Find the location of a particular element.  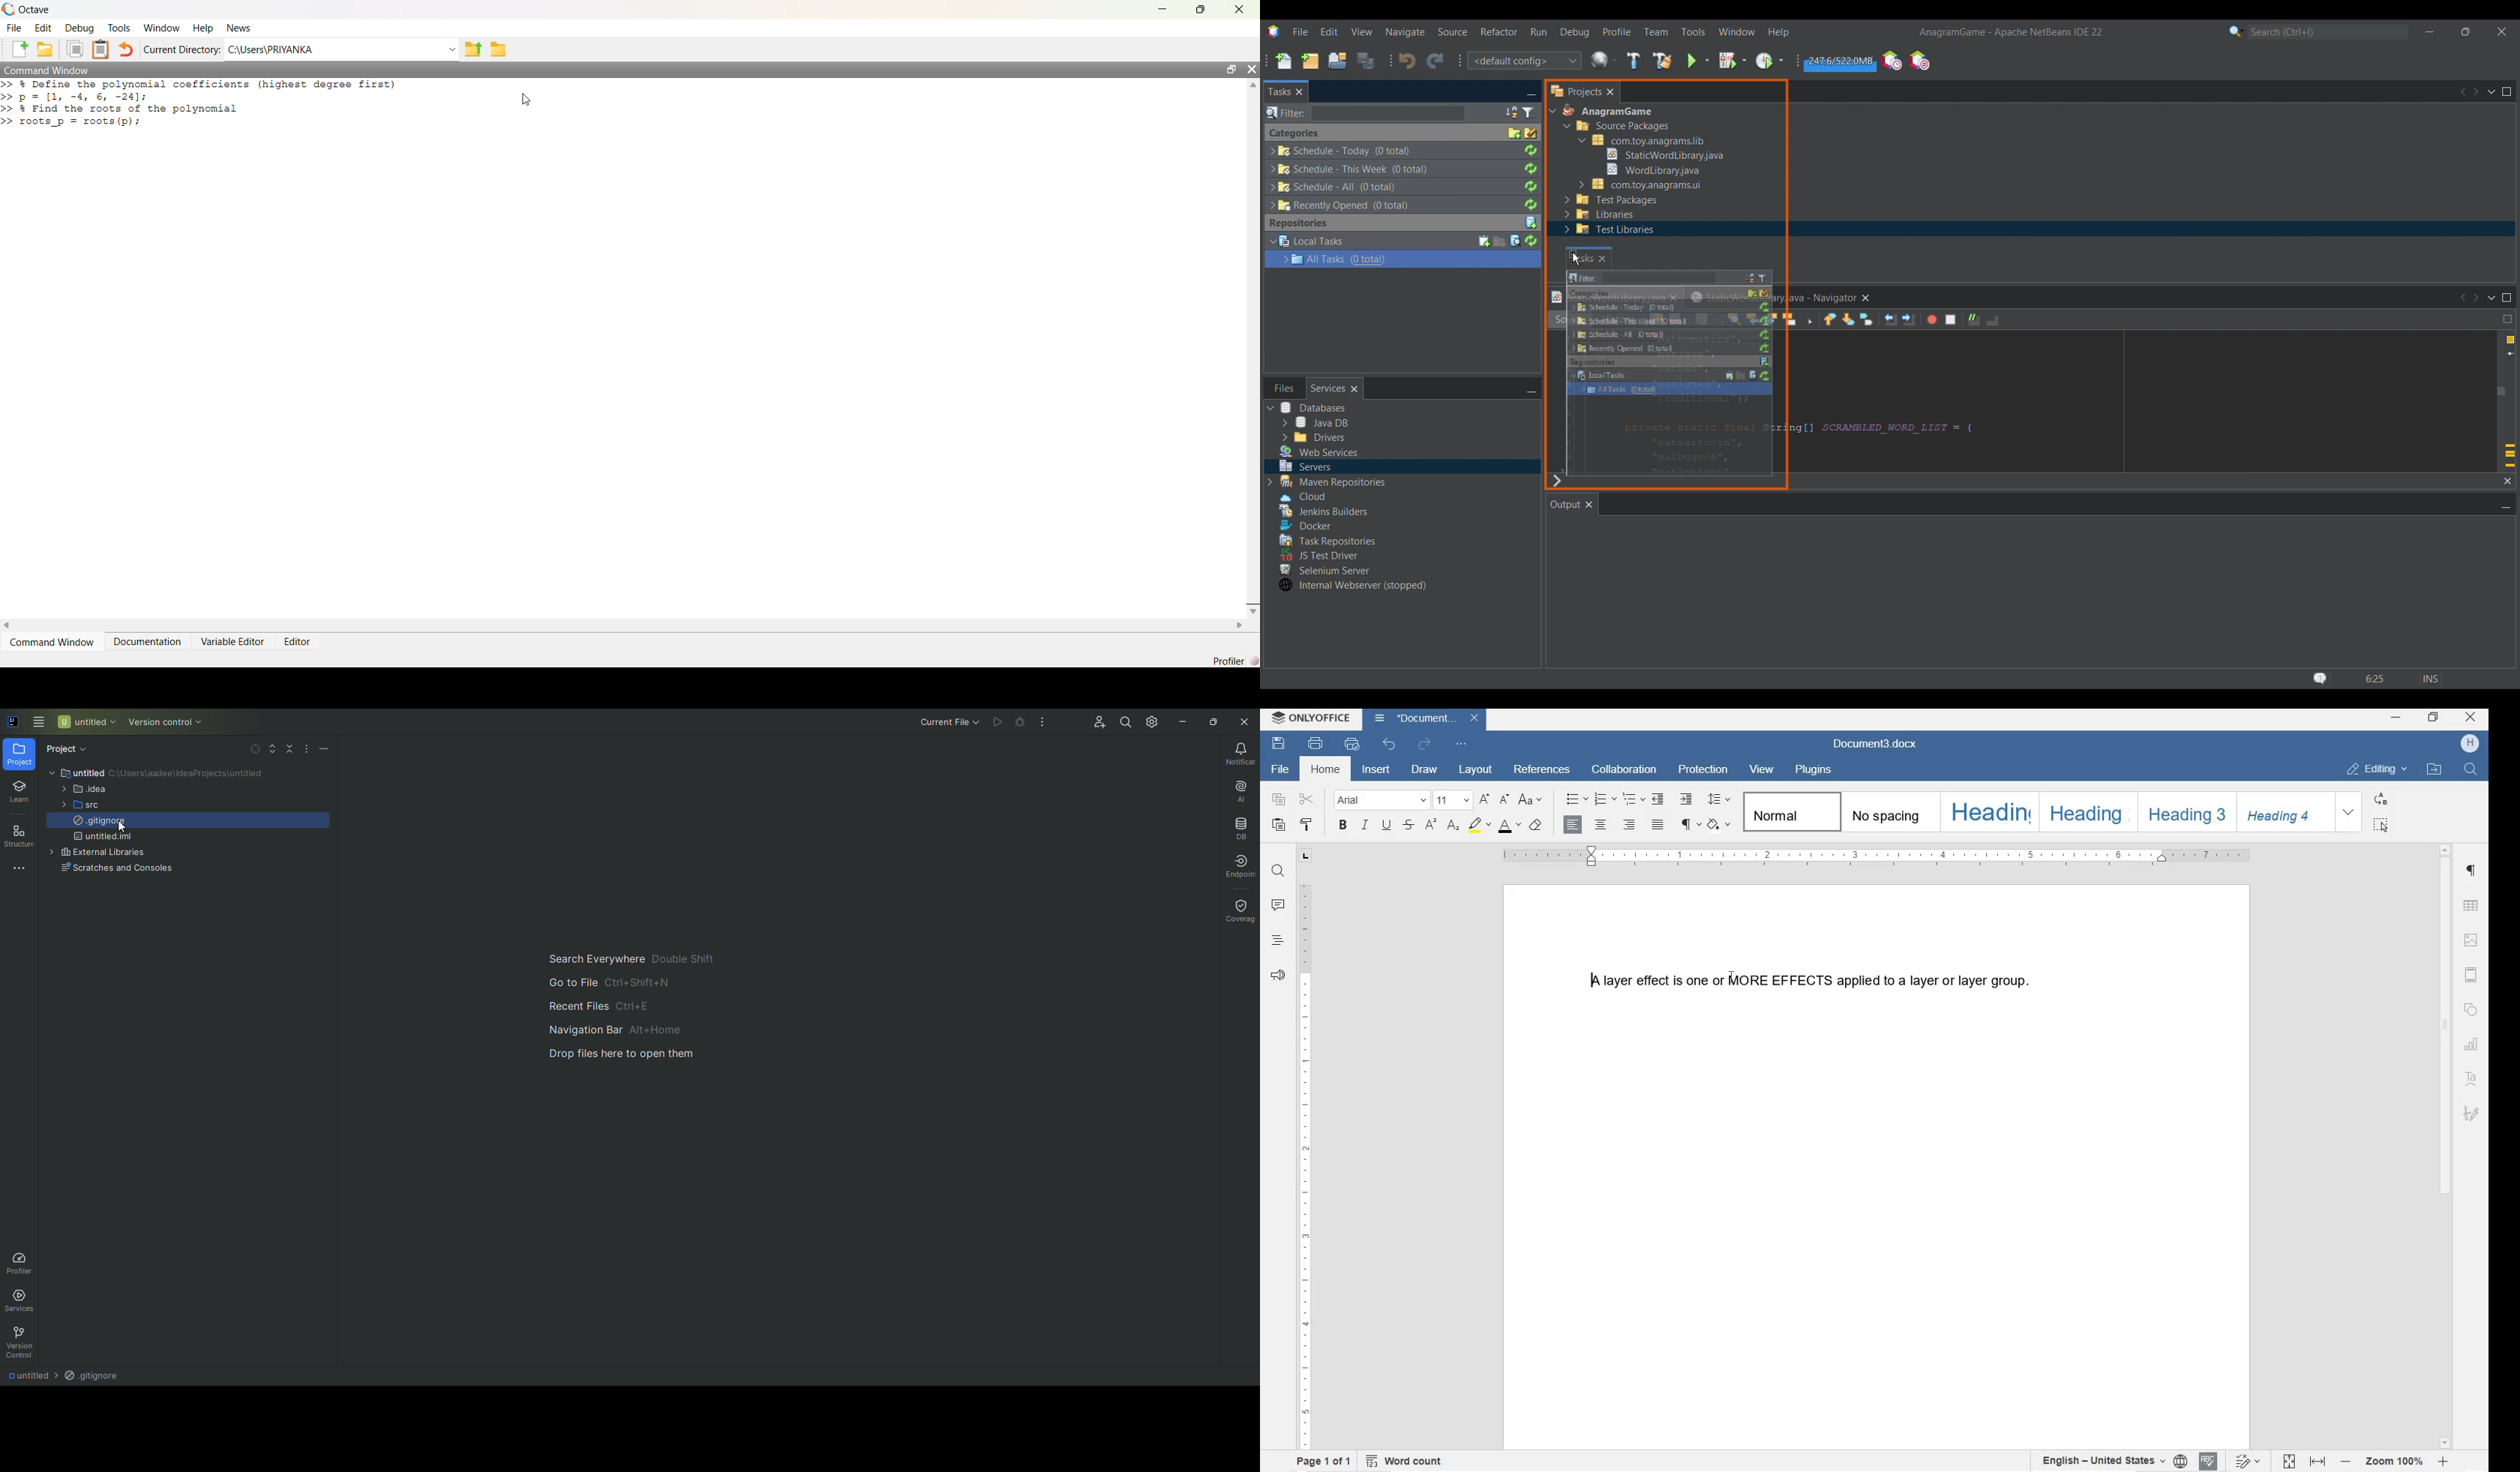

CURSOR is located at coordinates (1732, 978).